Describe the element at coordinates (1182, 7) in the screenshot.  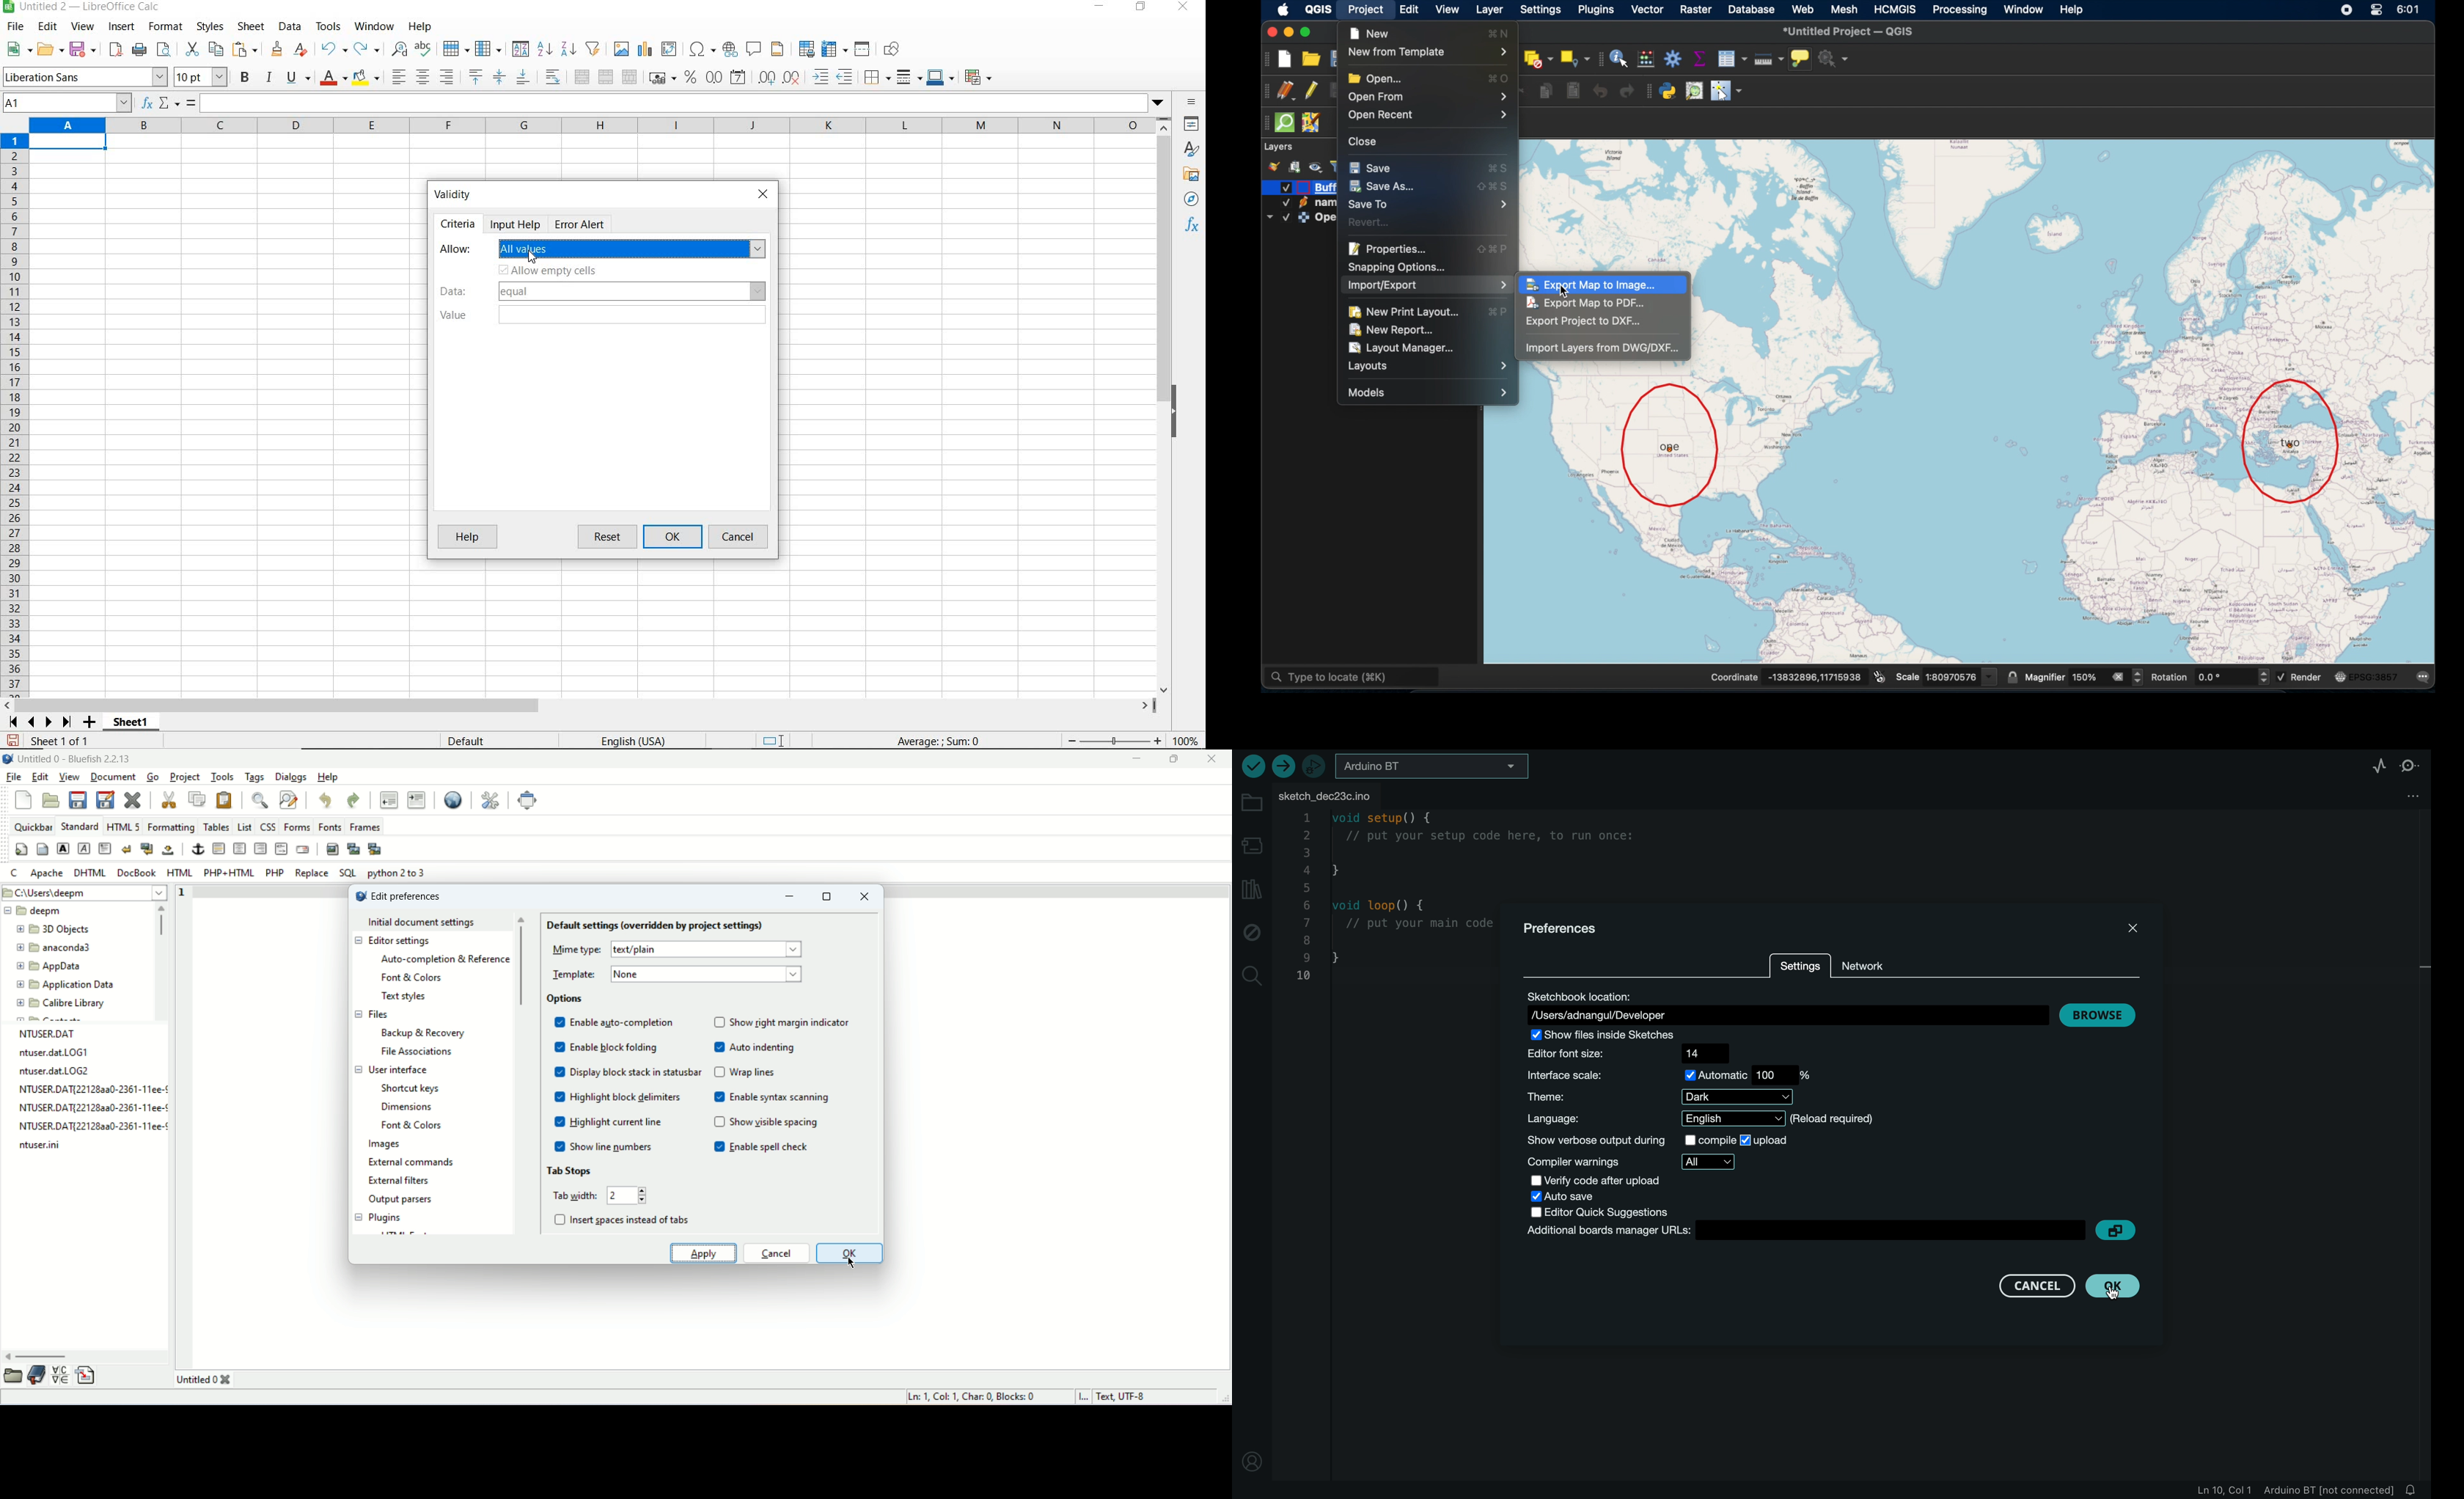
I see `close` at that location.